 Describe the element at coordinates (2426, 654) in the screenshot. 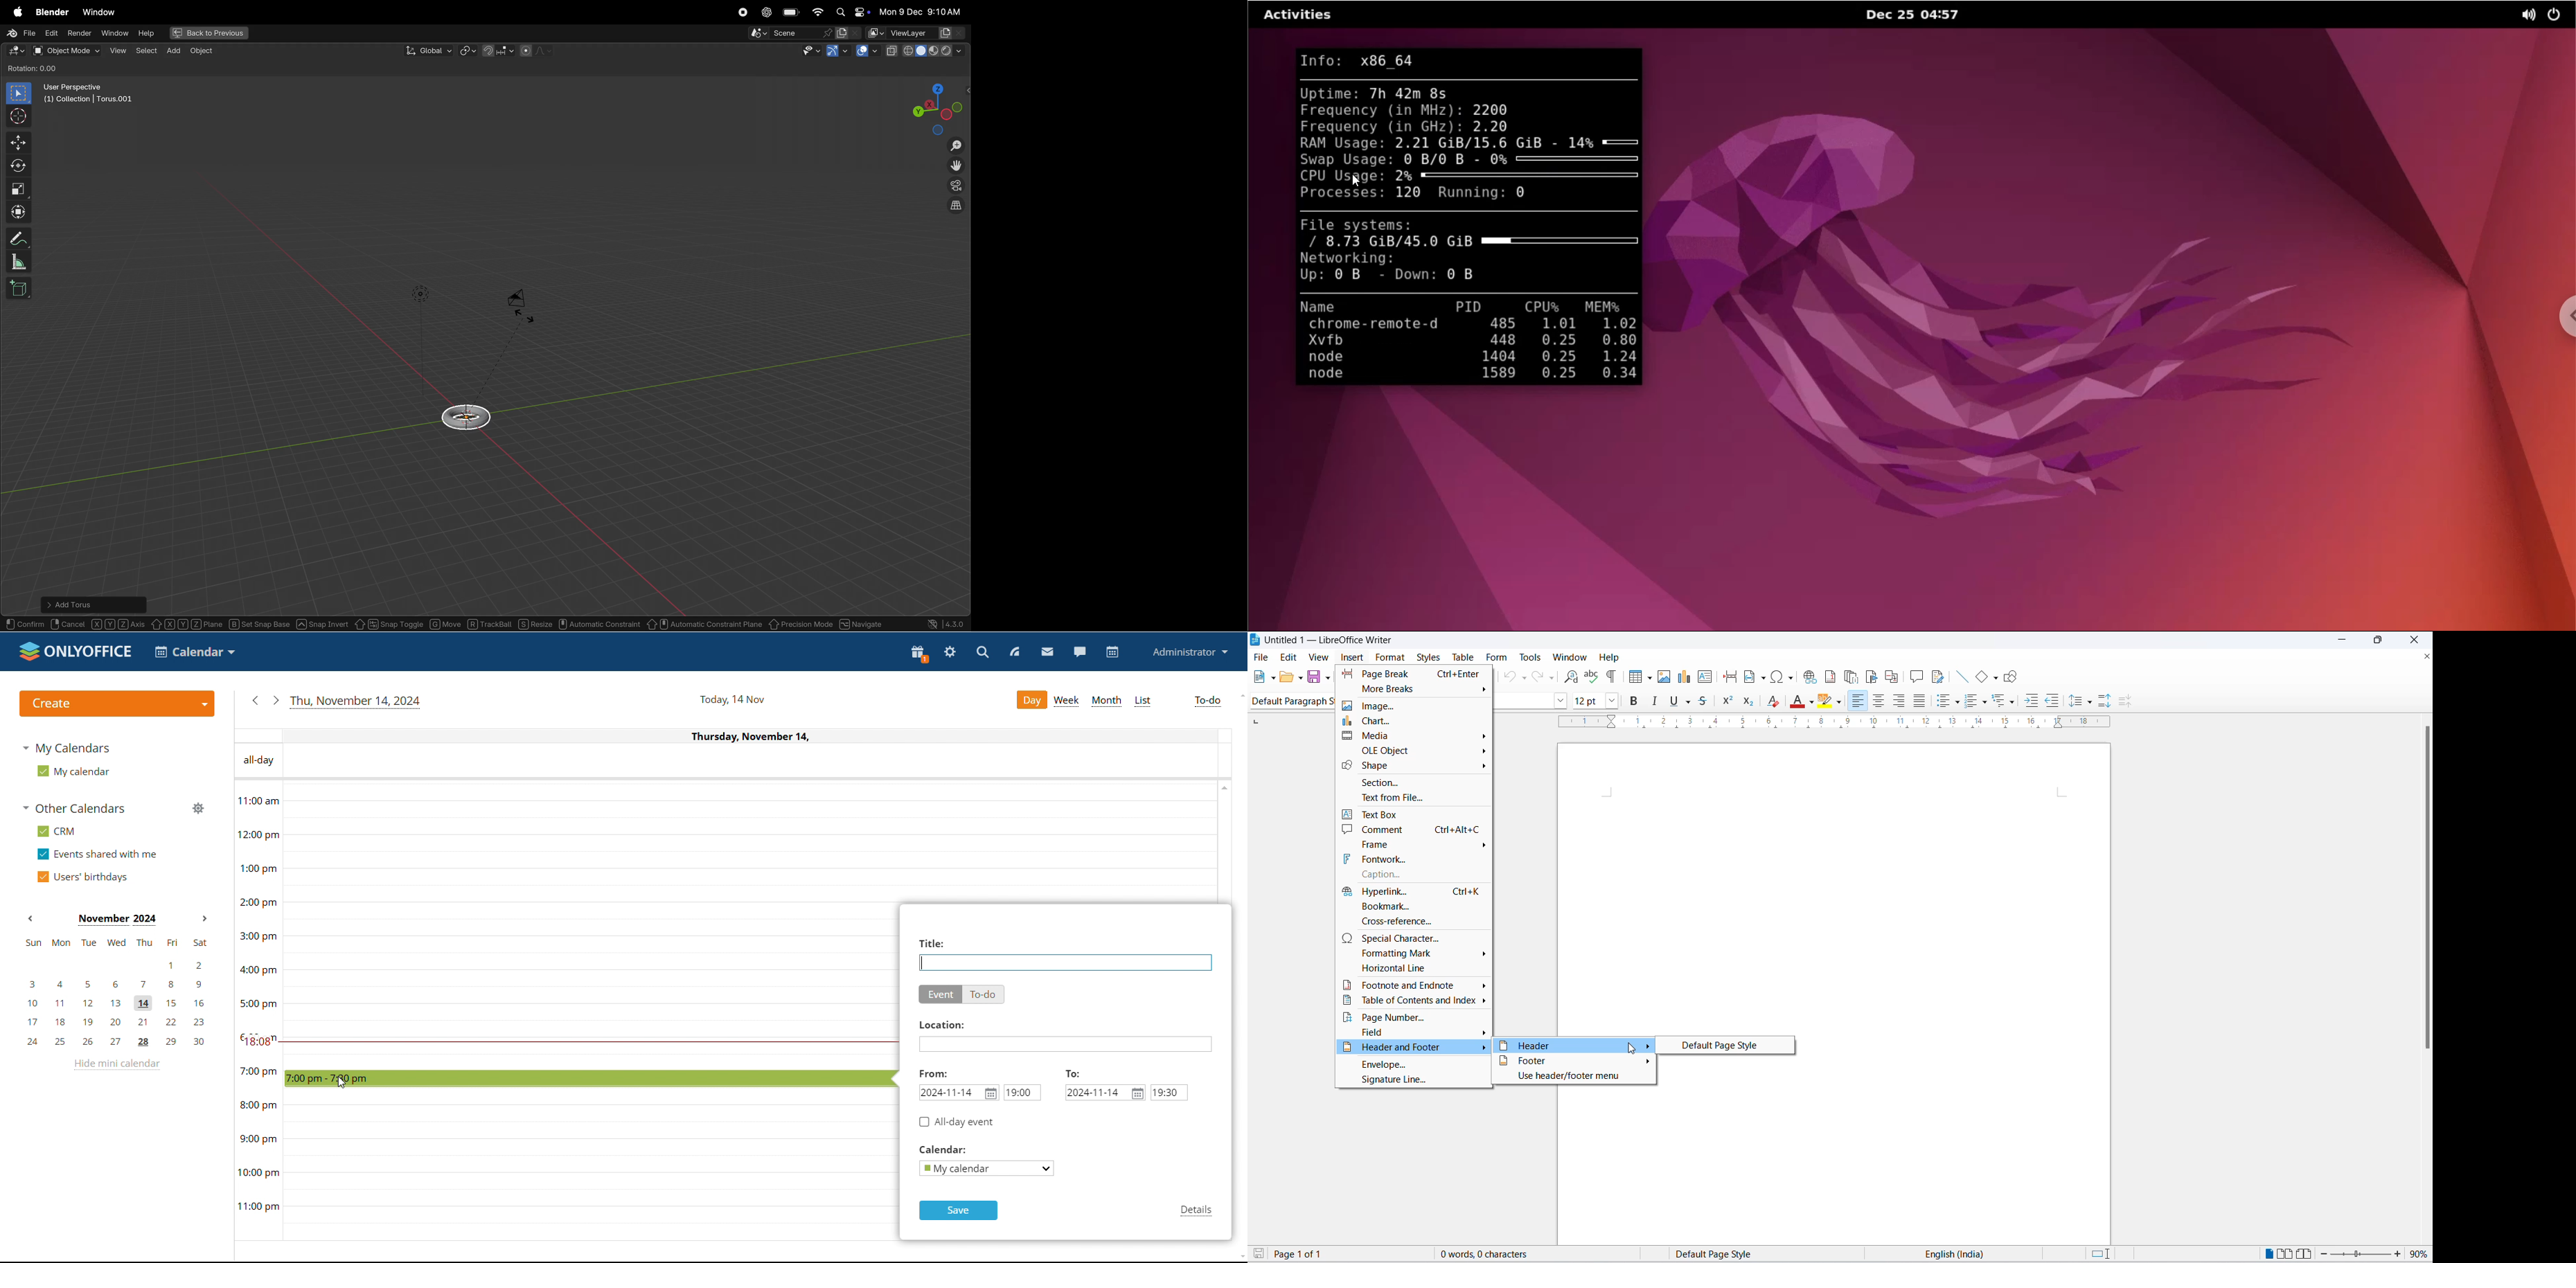

I see `close` at that location.